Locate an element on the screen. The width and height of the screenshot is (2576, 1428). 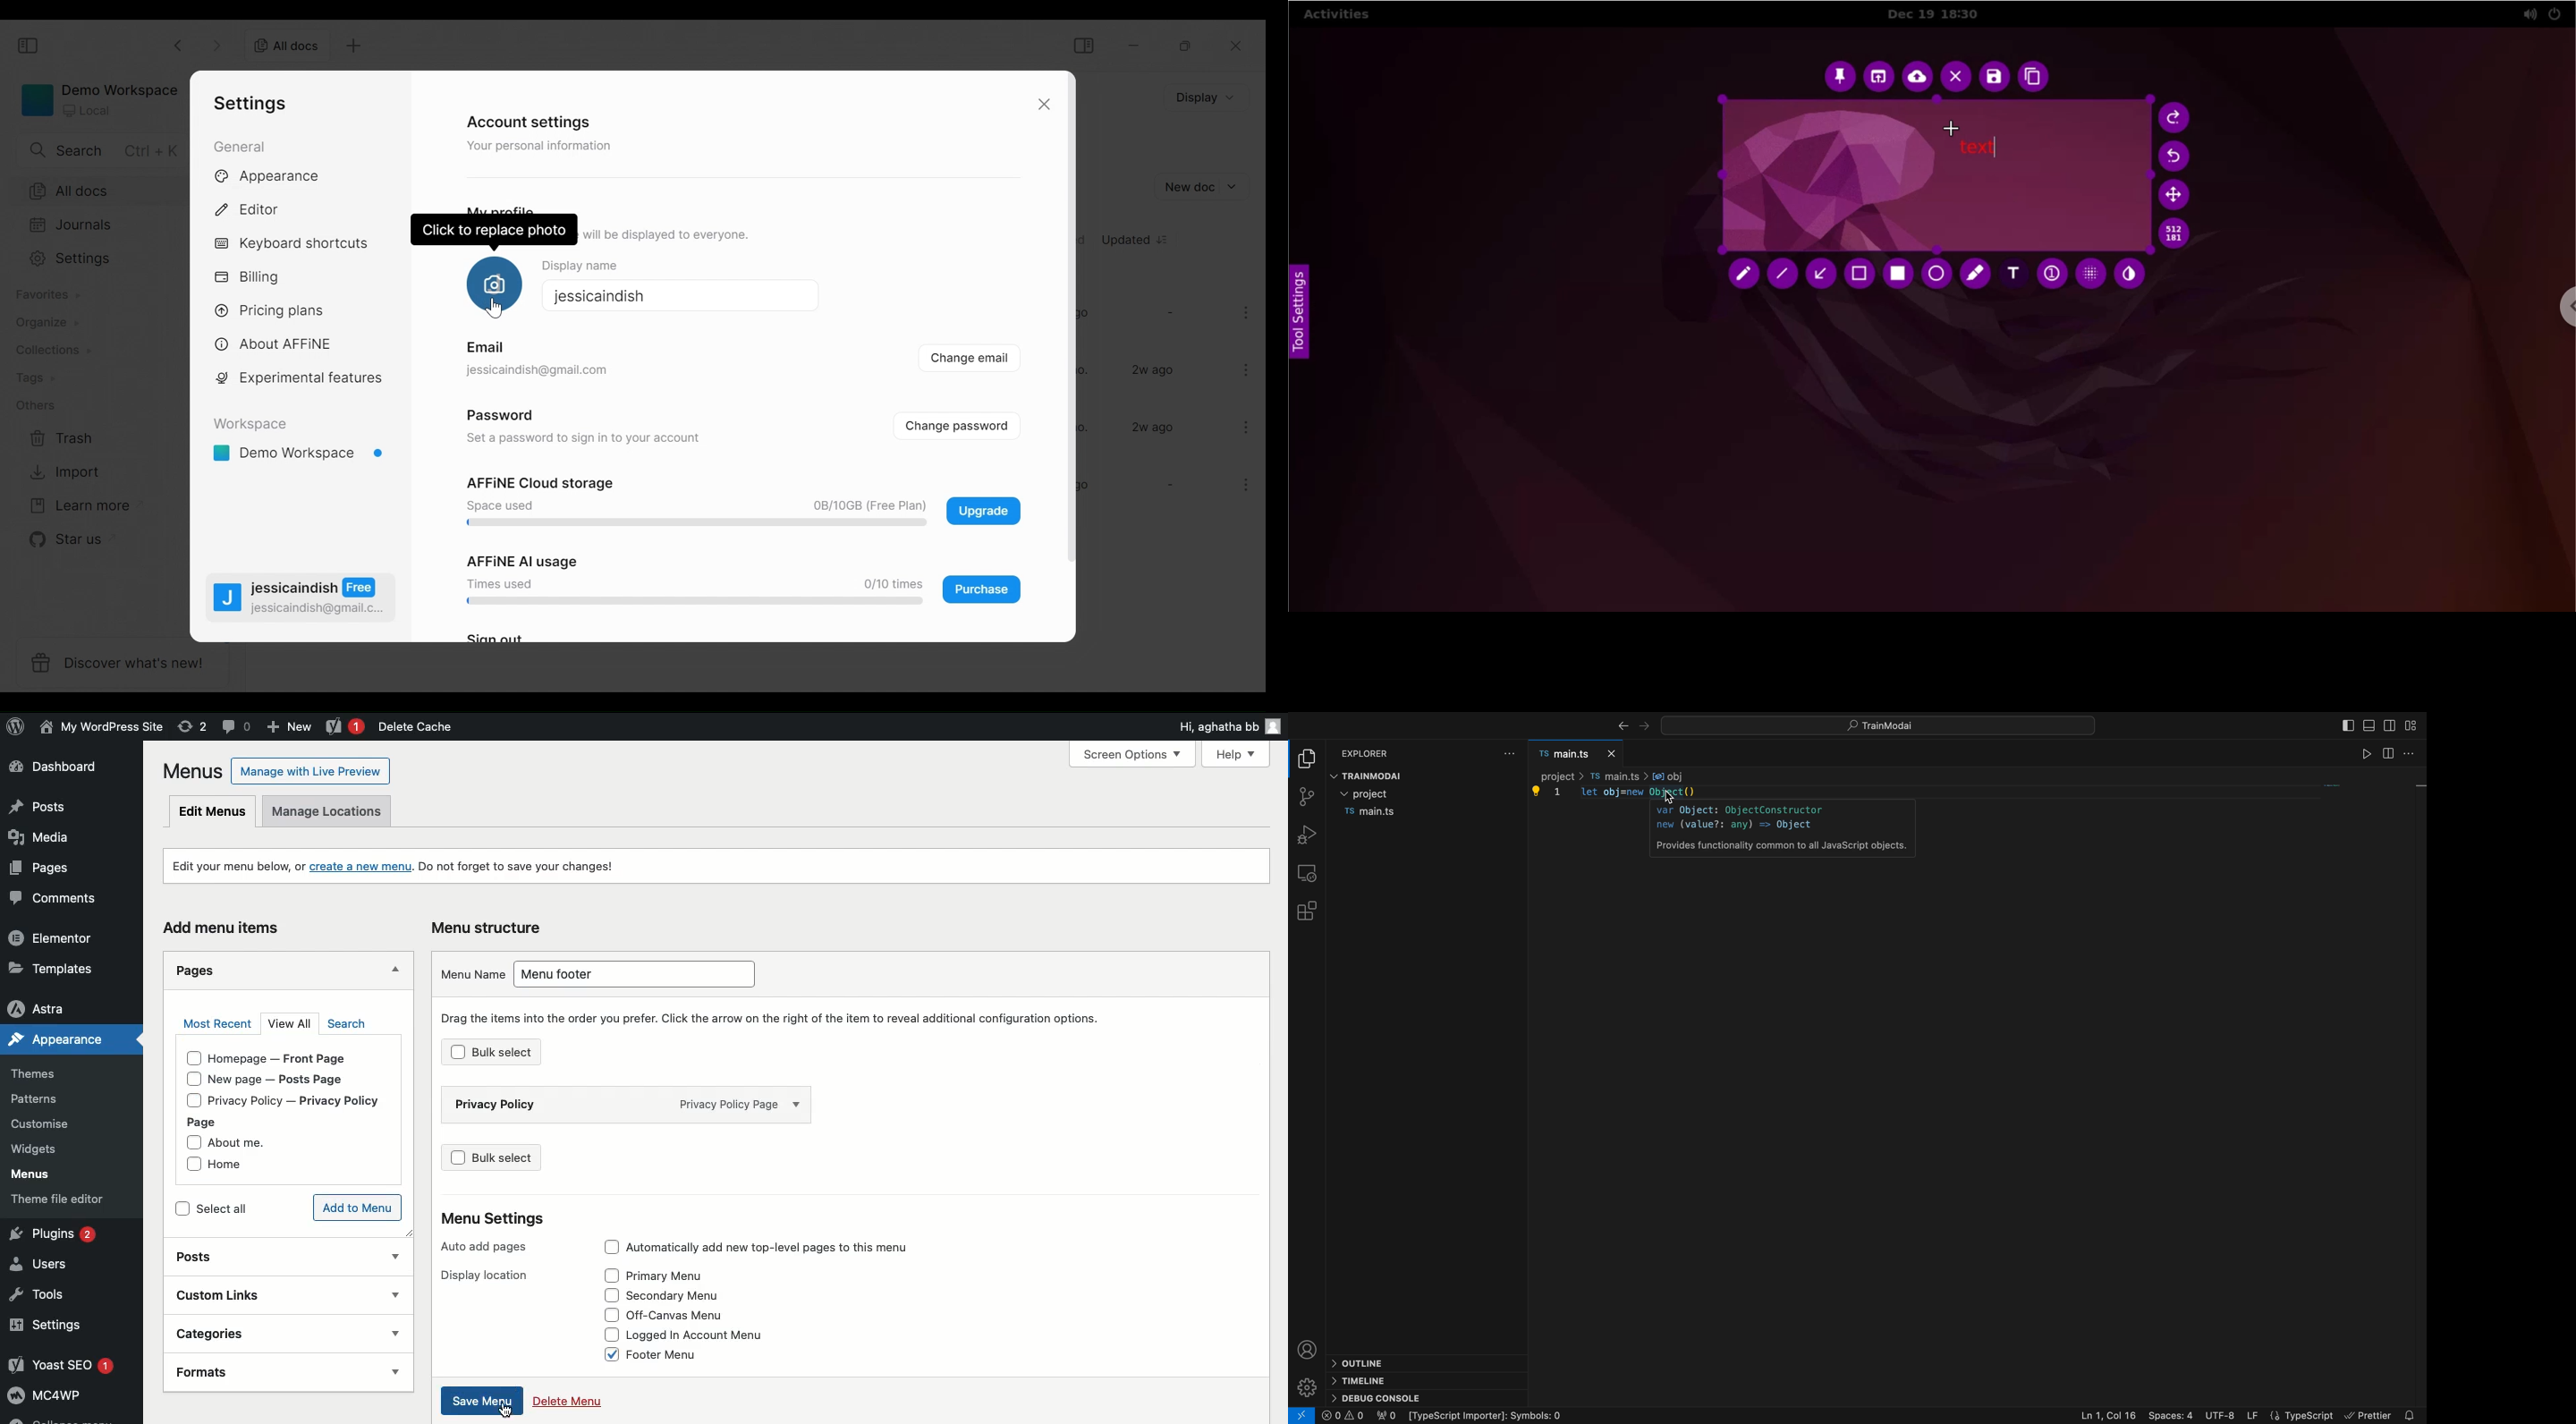
Privacy policy ~ Privacy Policy is located at coordinates (311, 1100).